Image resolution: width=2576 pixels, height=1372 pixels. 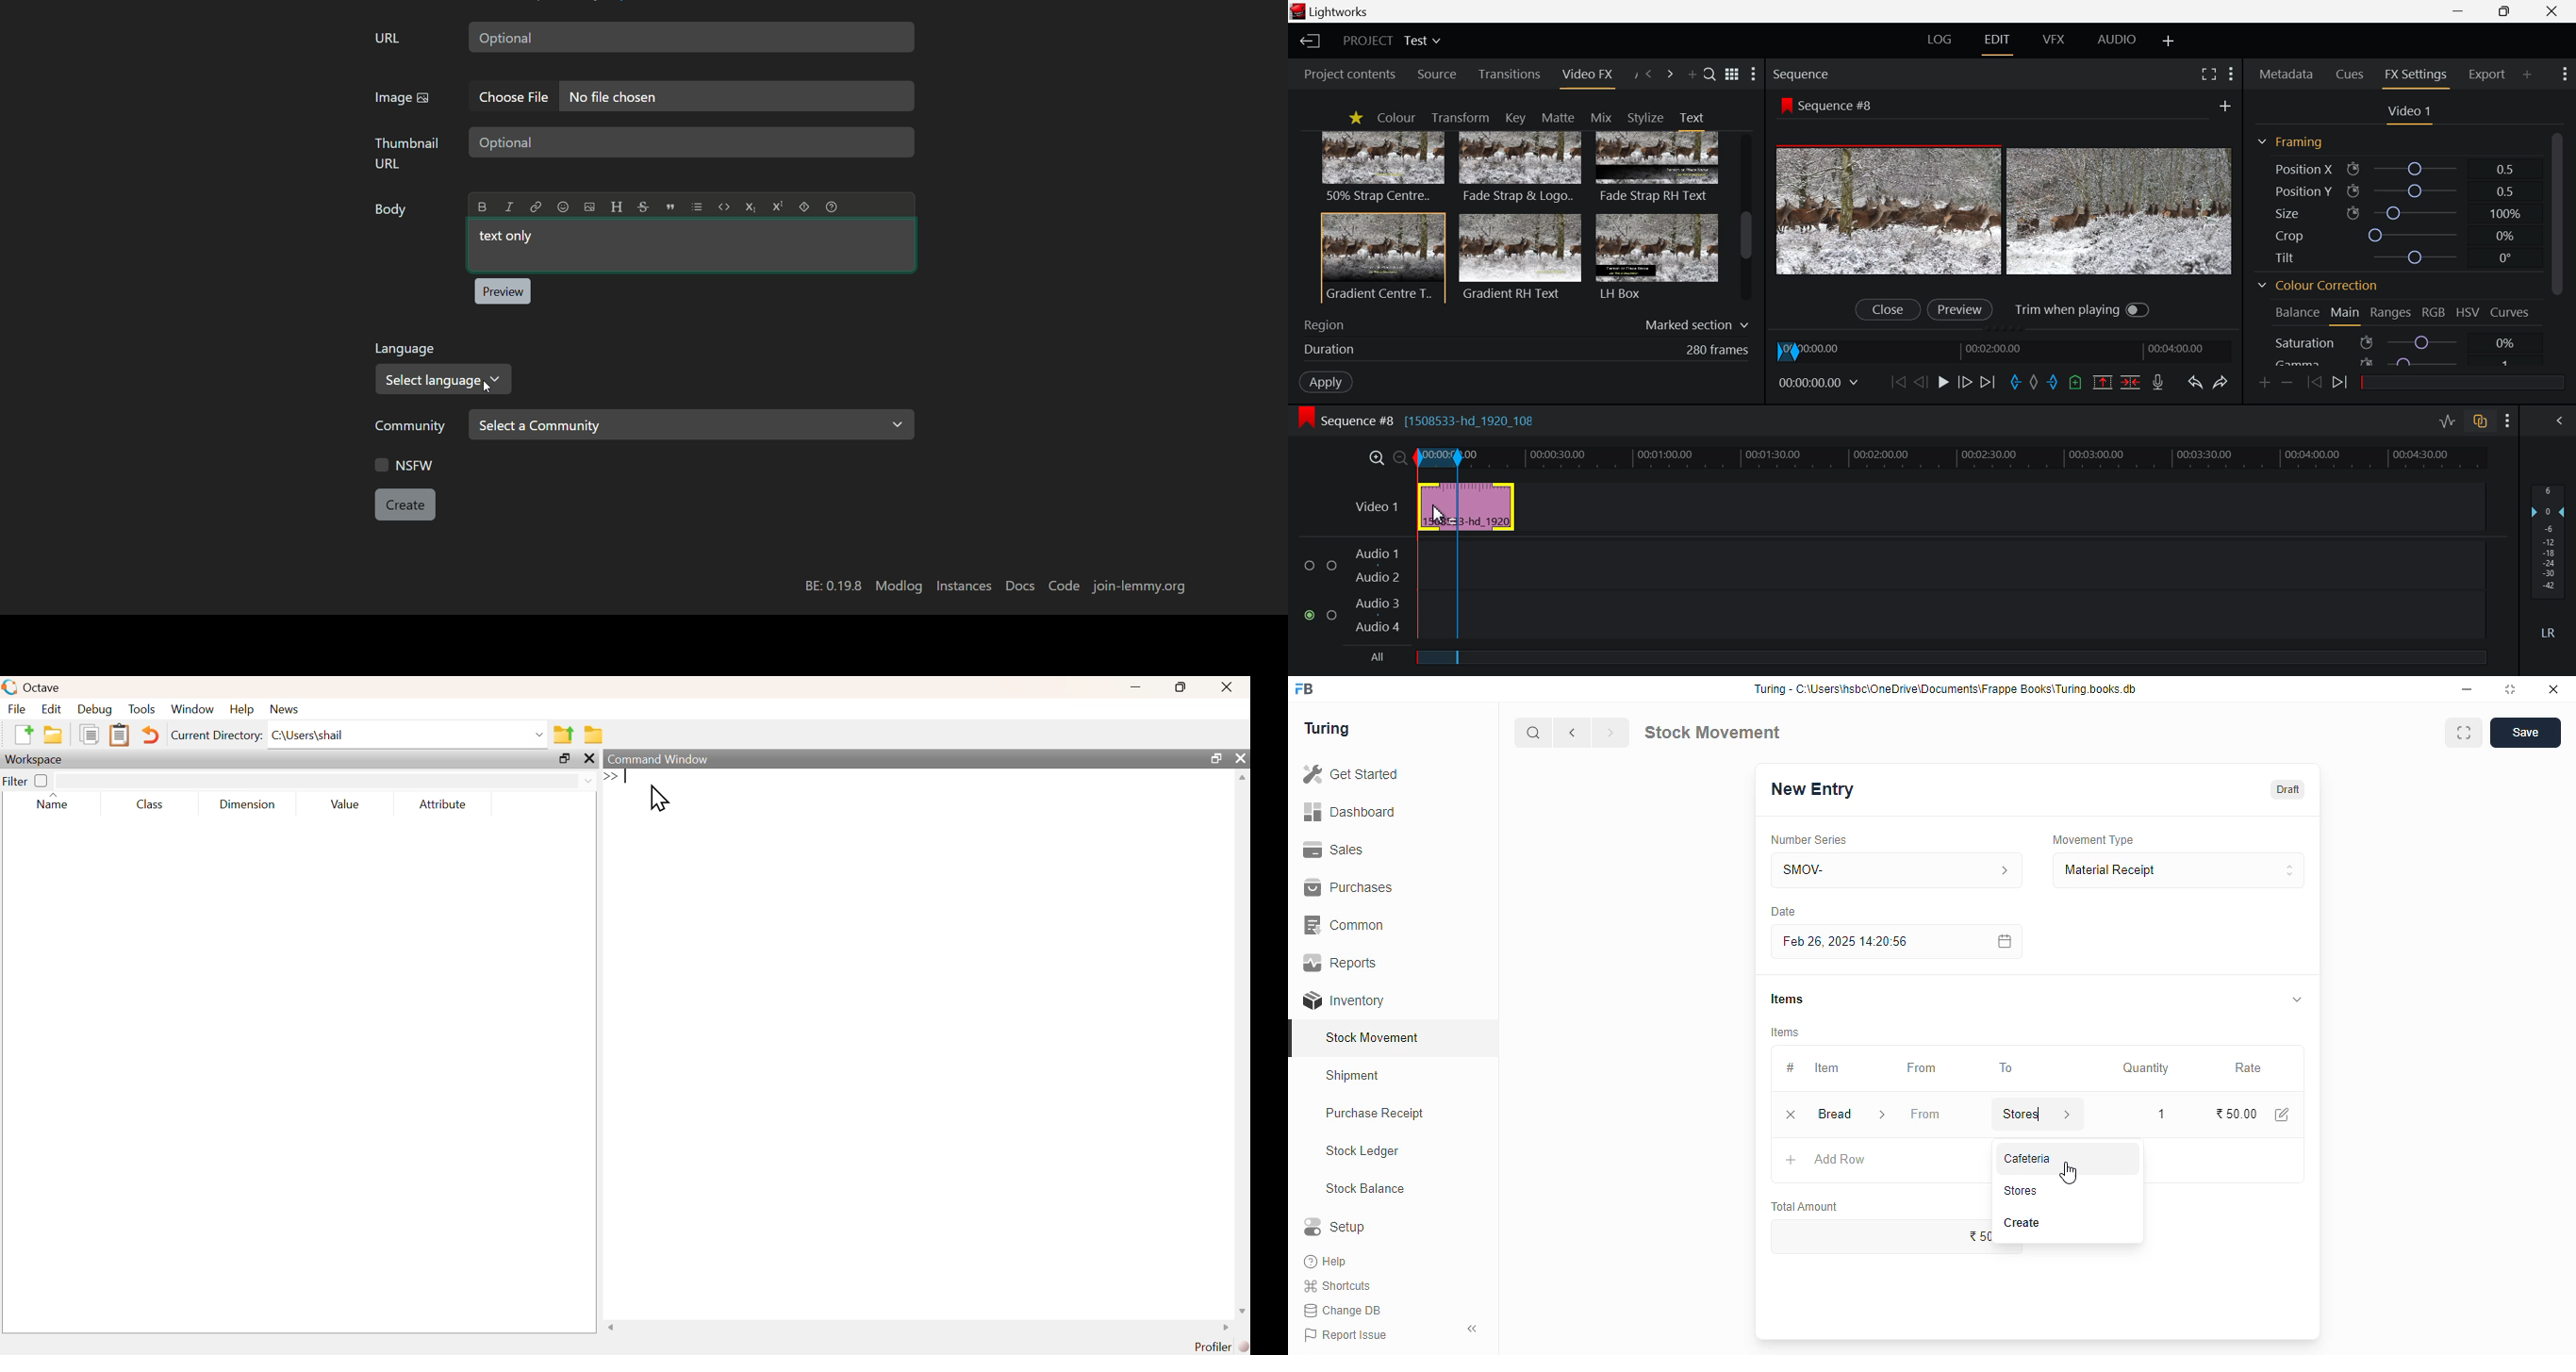 I want to click on Quote, so click(x=670, y=207).